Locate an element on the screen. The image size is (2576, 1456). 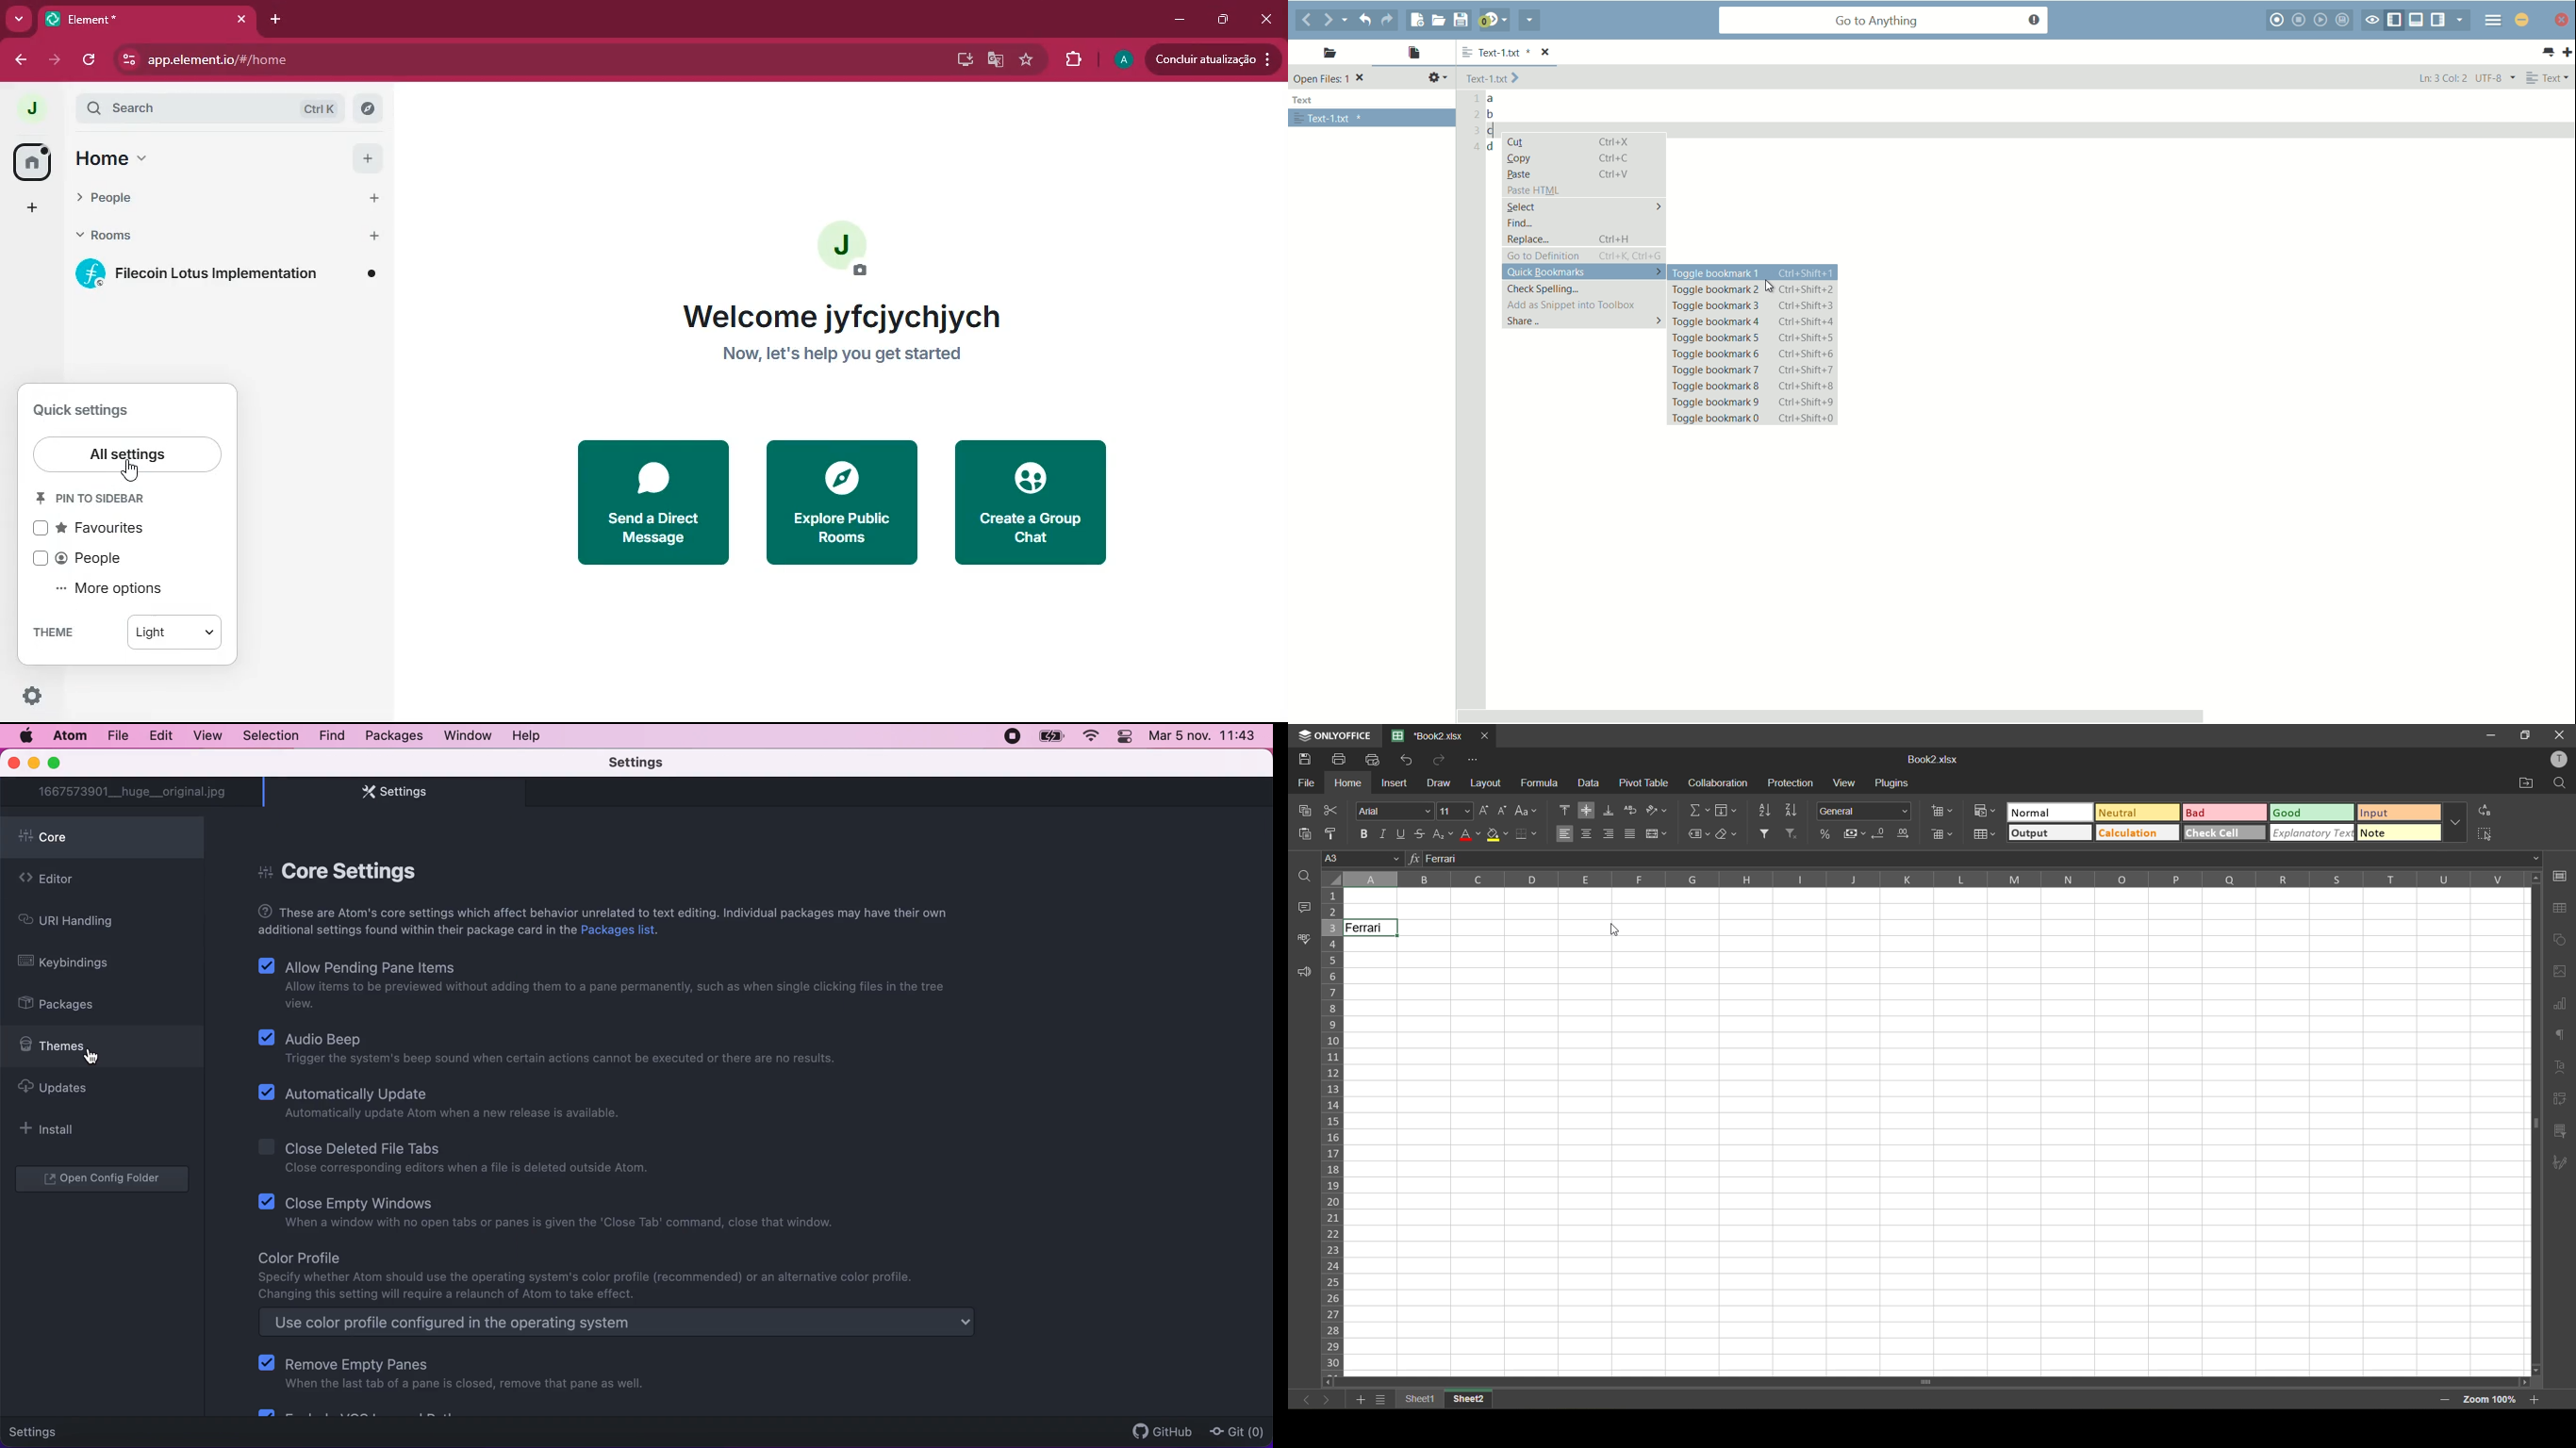
open location is located at coordinates (2527, 782).